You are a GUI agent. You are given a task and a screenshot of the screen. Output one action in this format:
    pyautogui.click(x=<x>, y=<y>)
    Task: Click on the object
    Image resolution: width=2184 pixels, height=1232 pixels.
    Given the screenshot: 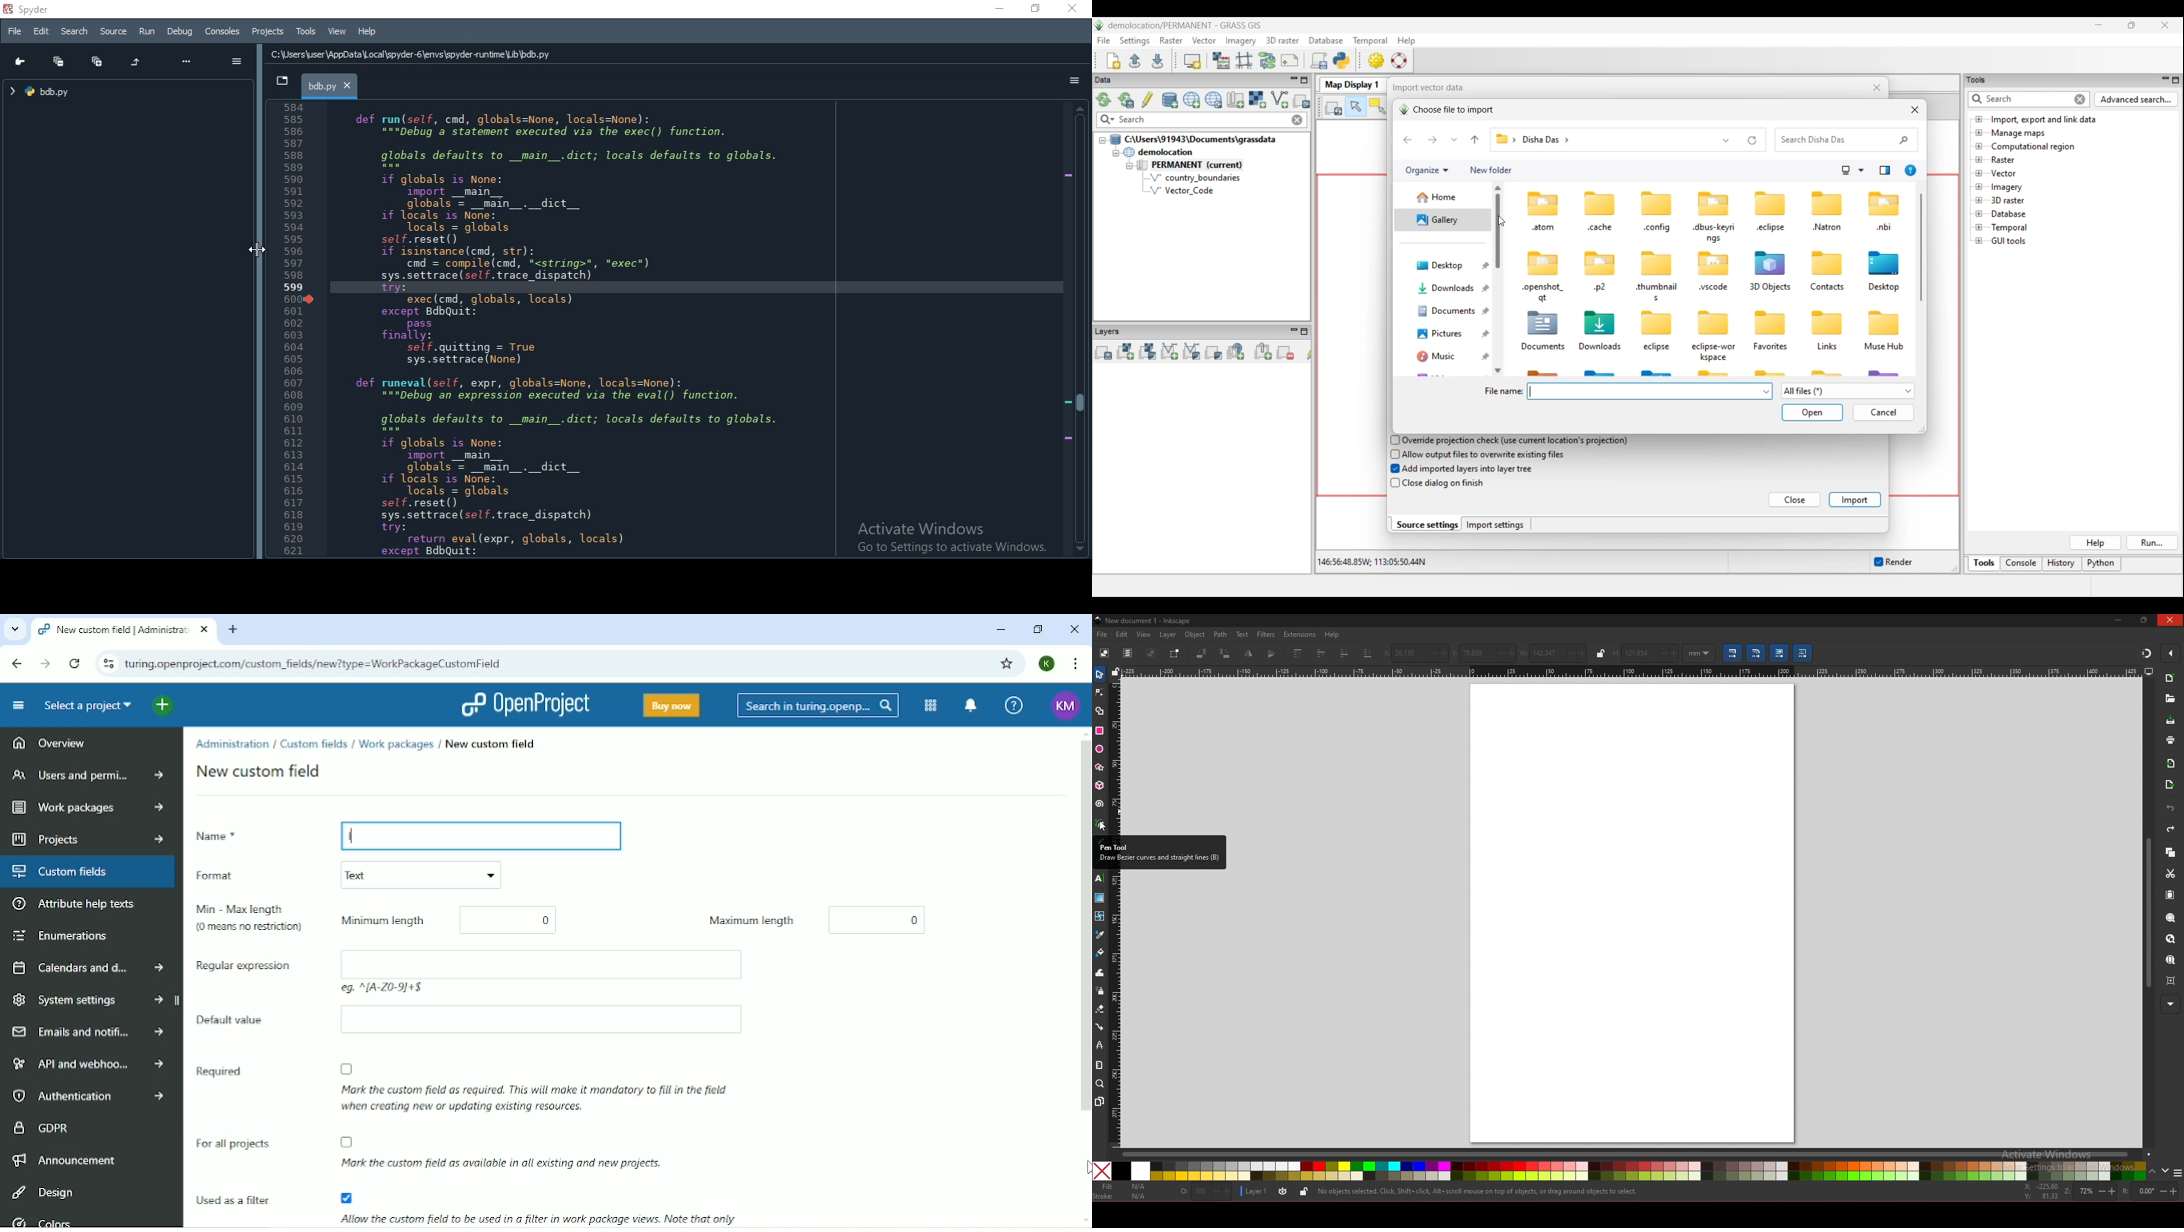 What is the action you would take?
    pyautogui.click(x=1197, y=635)
    